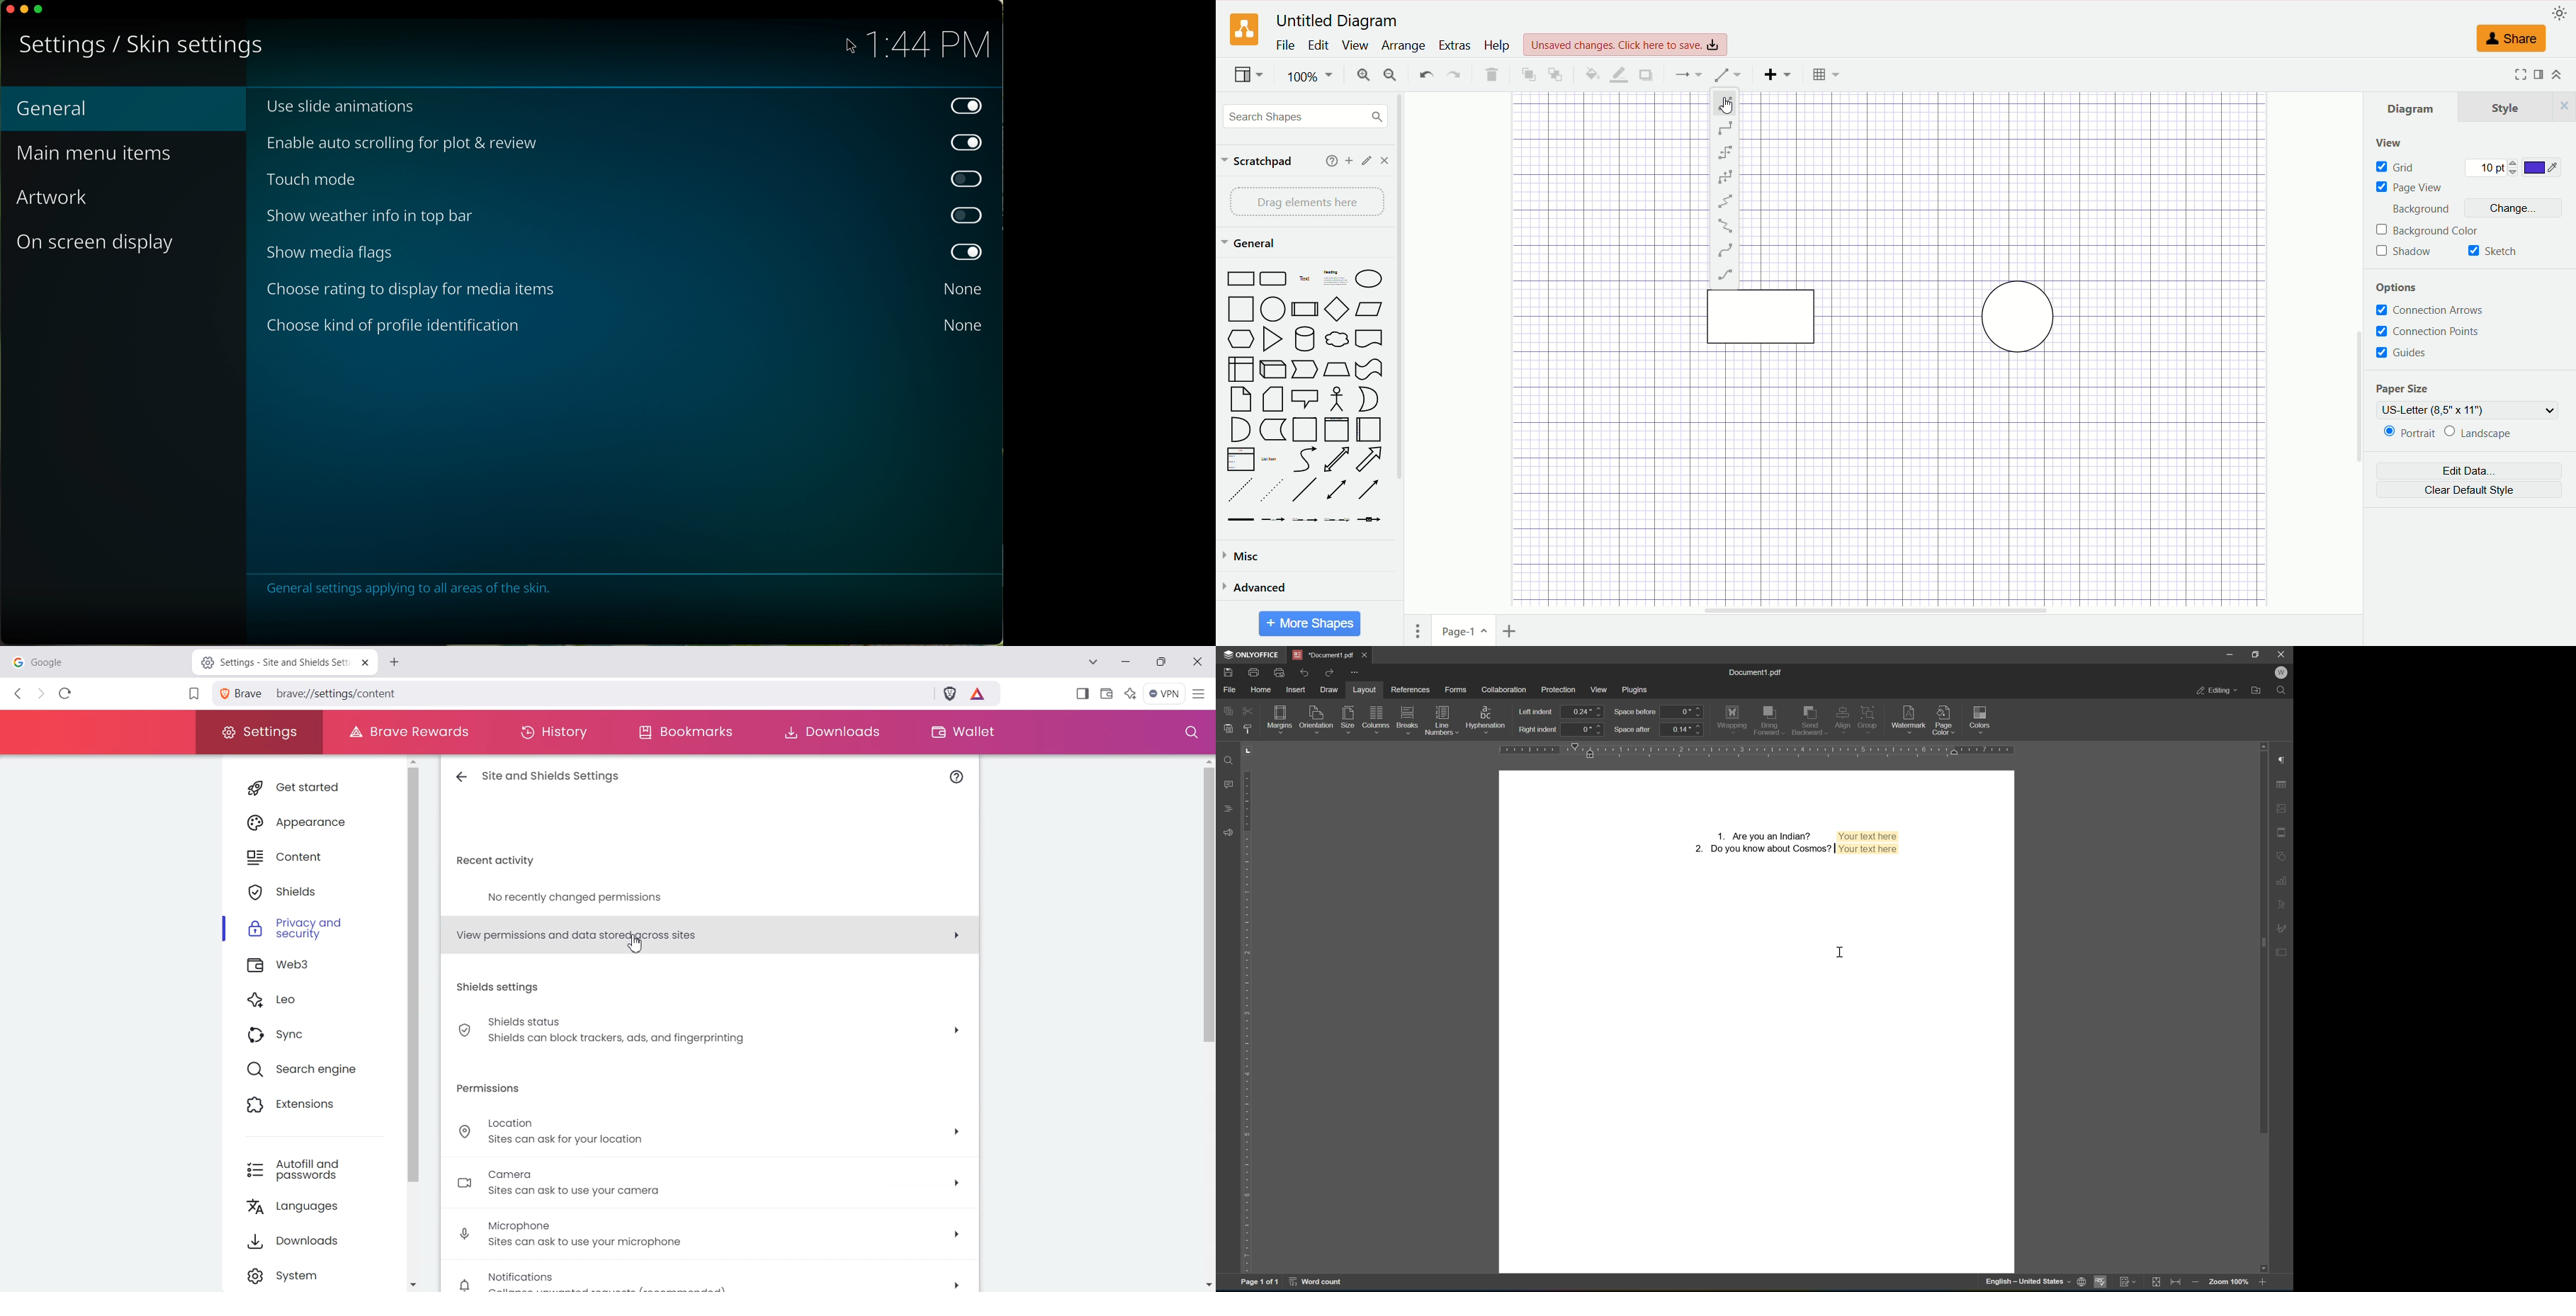 Image resolution: width=2576 pixels, height=1316 pixels. Describe the element at coordinates (624, 106) in the screenshot. I see `enable use slide animations` at that location.